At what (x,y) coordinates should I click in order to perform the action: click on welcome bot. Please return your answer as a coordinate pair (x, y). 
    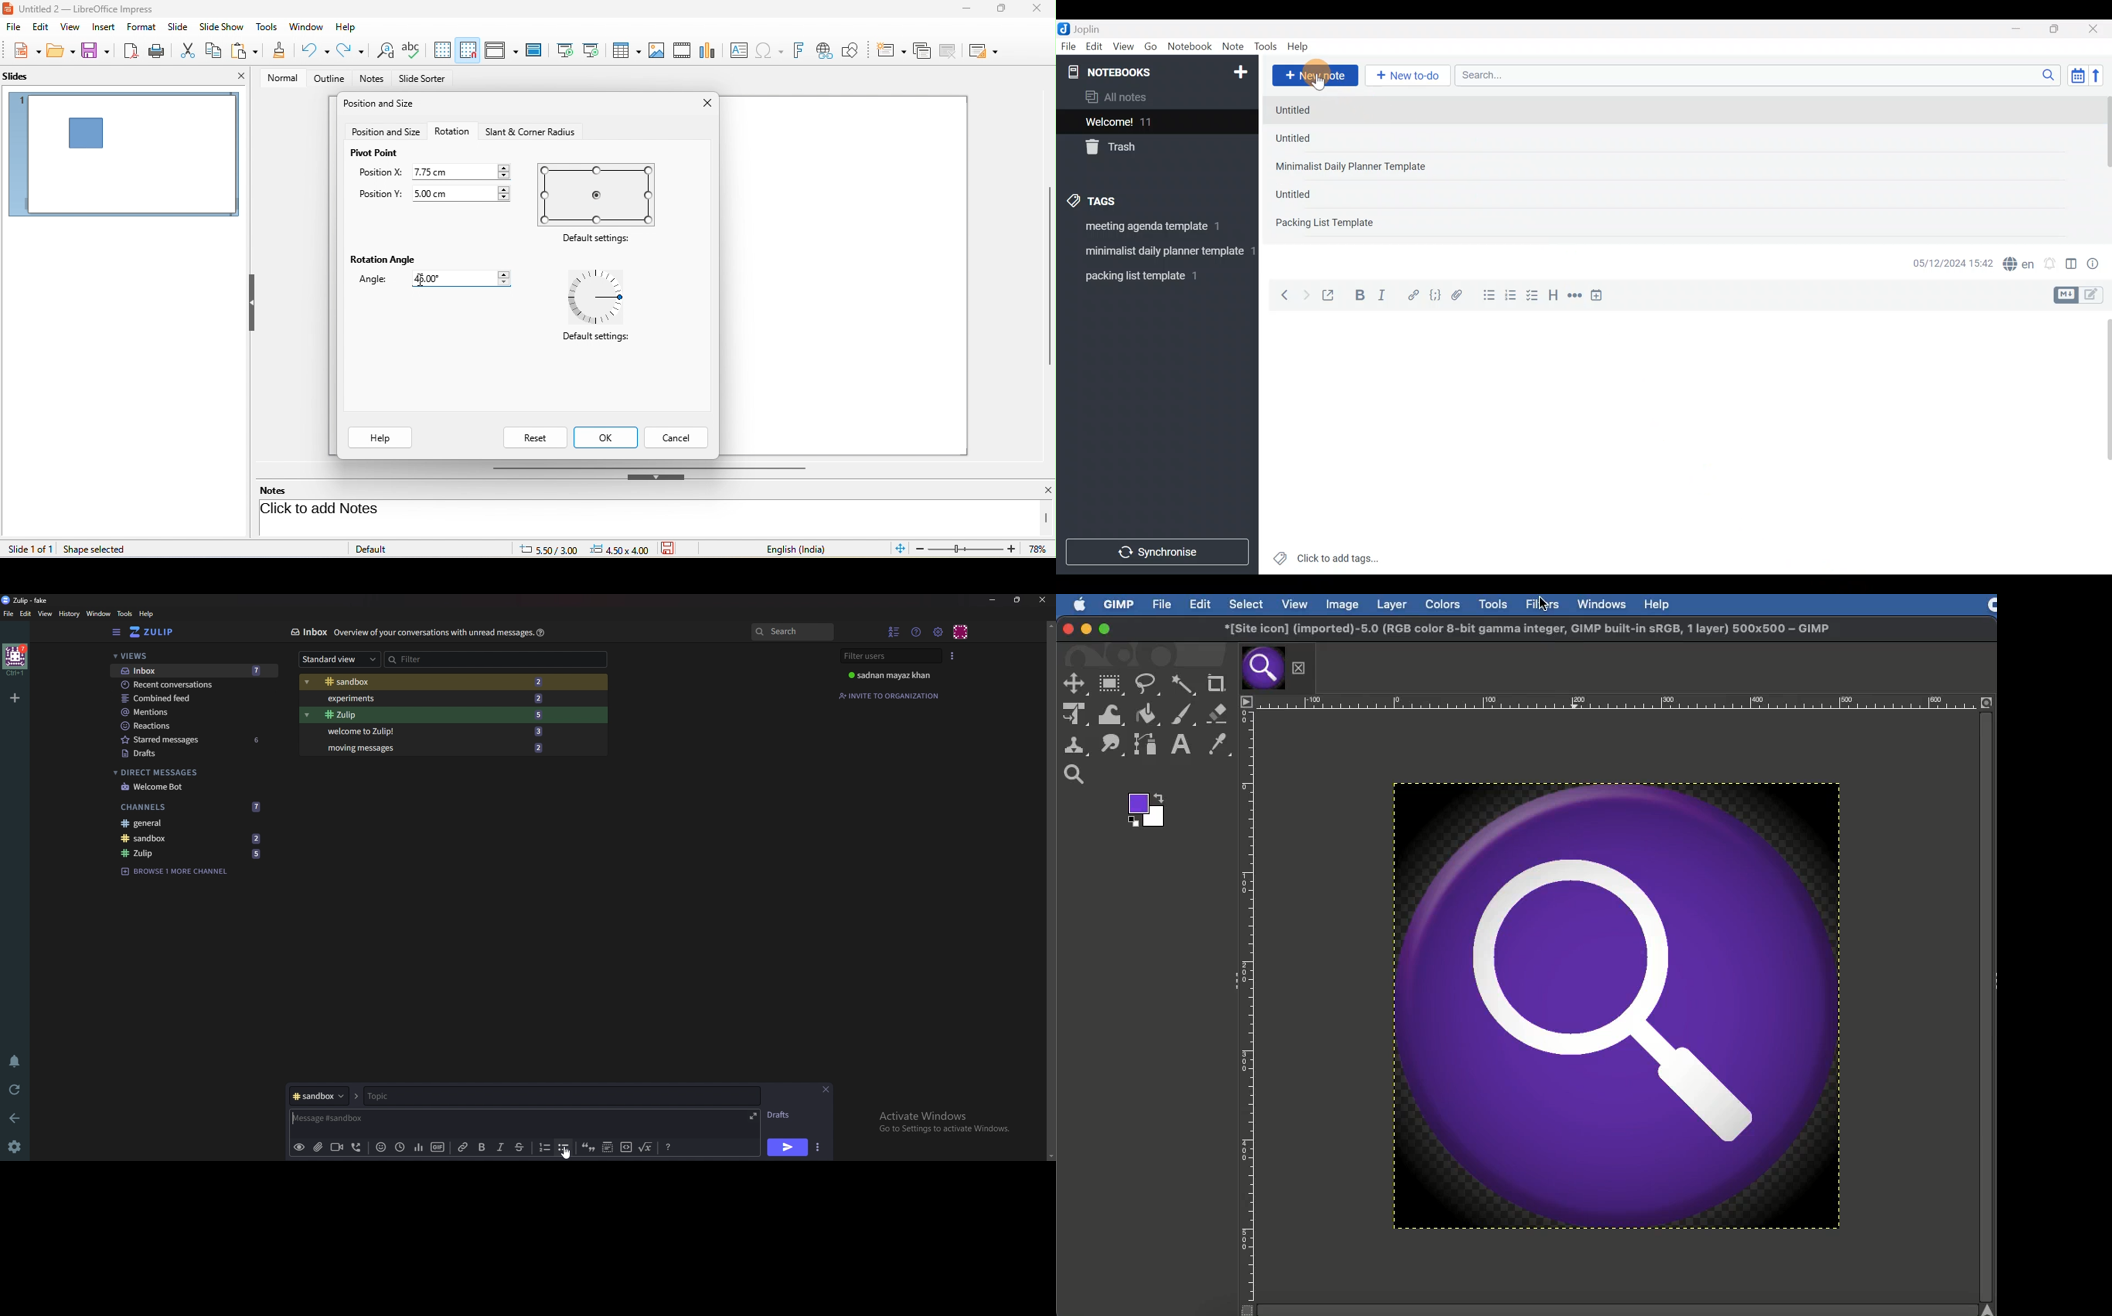
    Looking at the image, I should click on (191, 787).